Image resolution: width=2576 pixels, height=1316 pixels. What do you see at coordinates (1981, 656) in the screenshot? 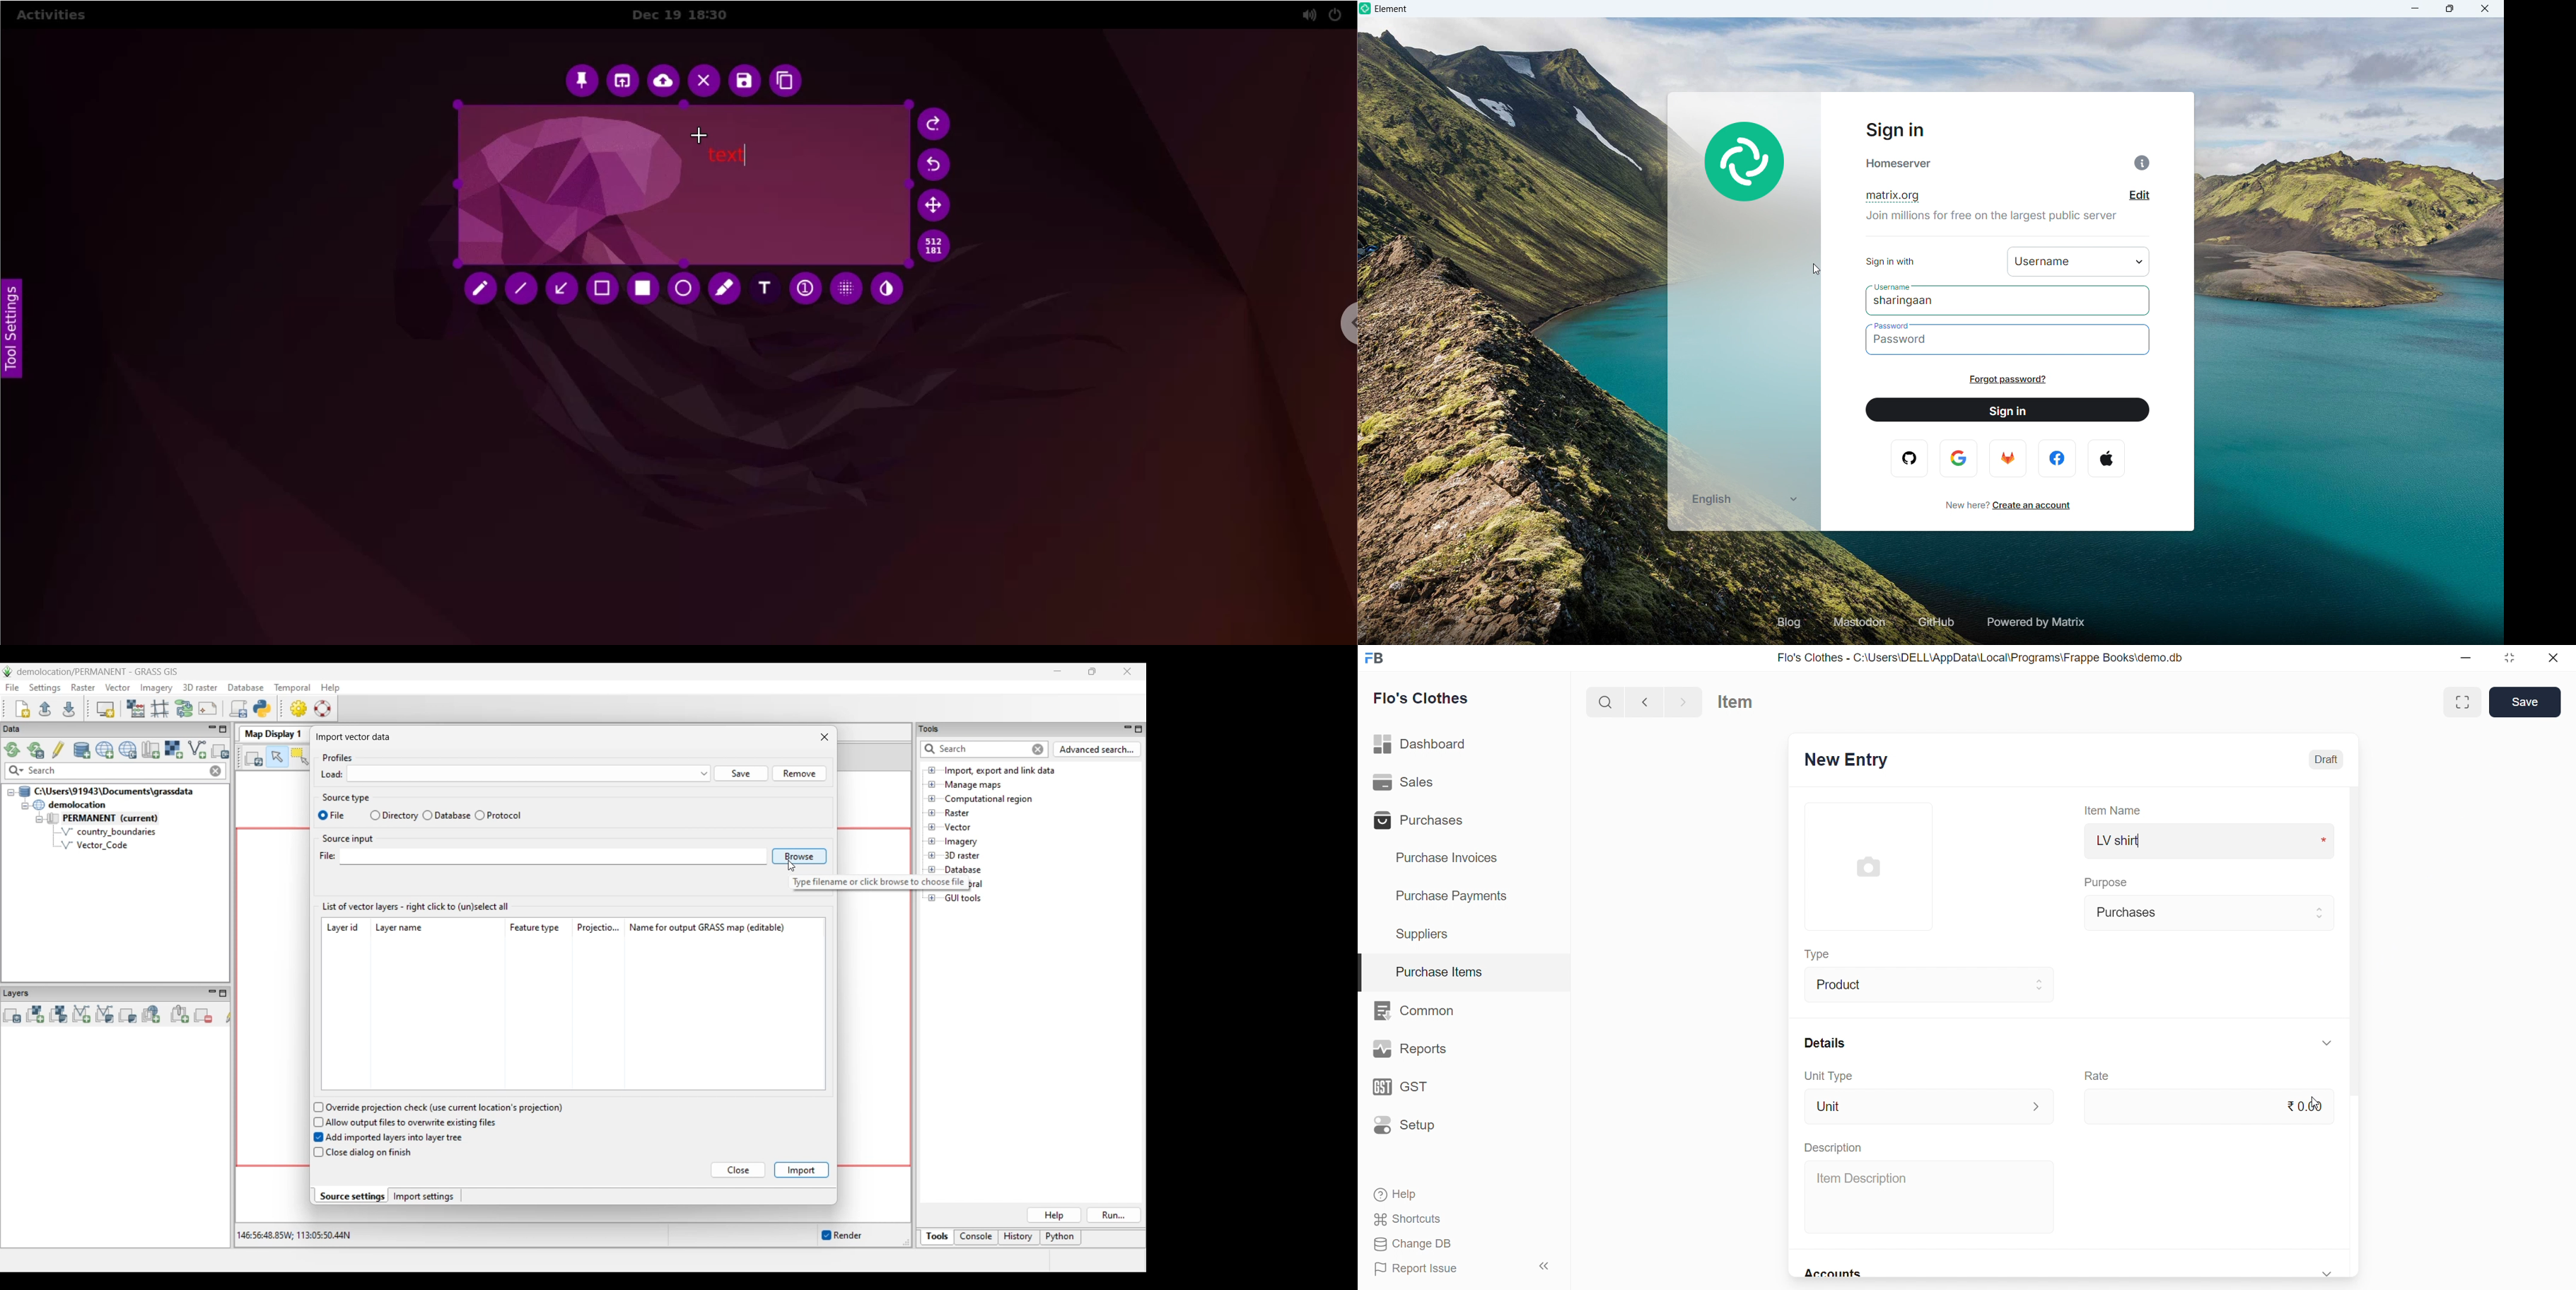
I see `Flo's Clothes - C:\Users\DELL\AppData\Local\Programs\Frappe Books\demo.db` at bounding box center [1981, 656].